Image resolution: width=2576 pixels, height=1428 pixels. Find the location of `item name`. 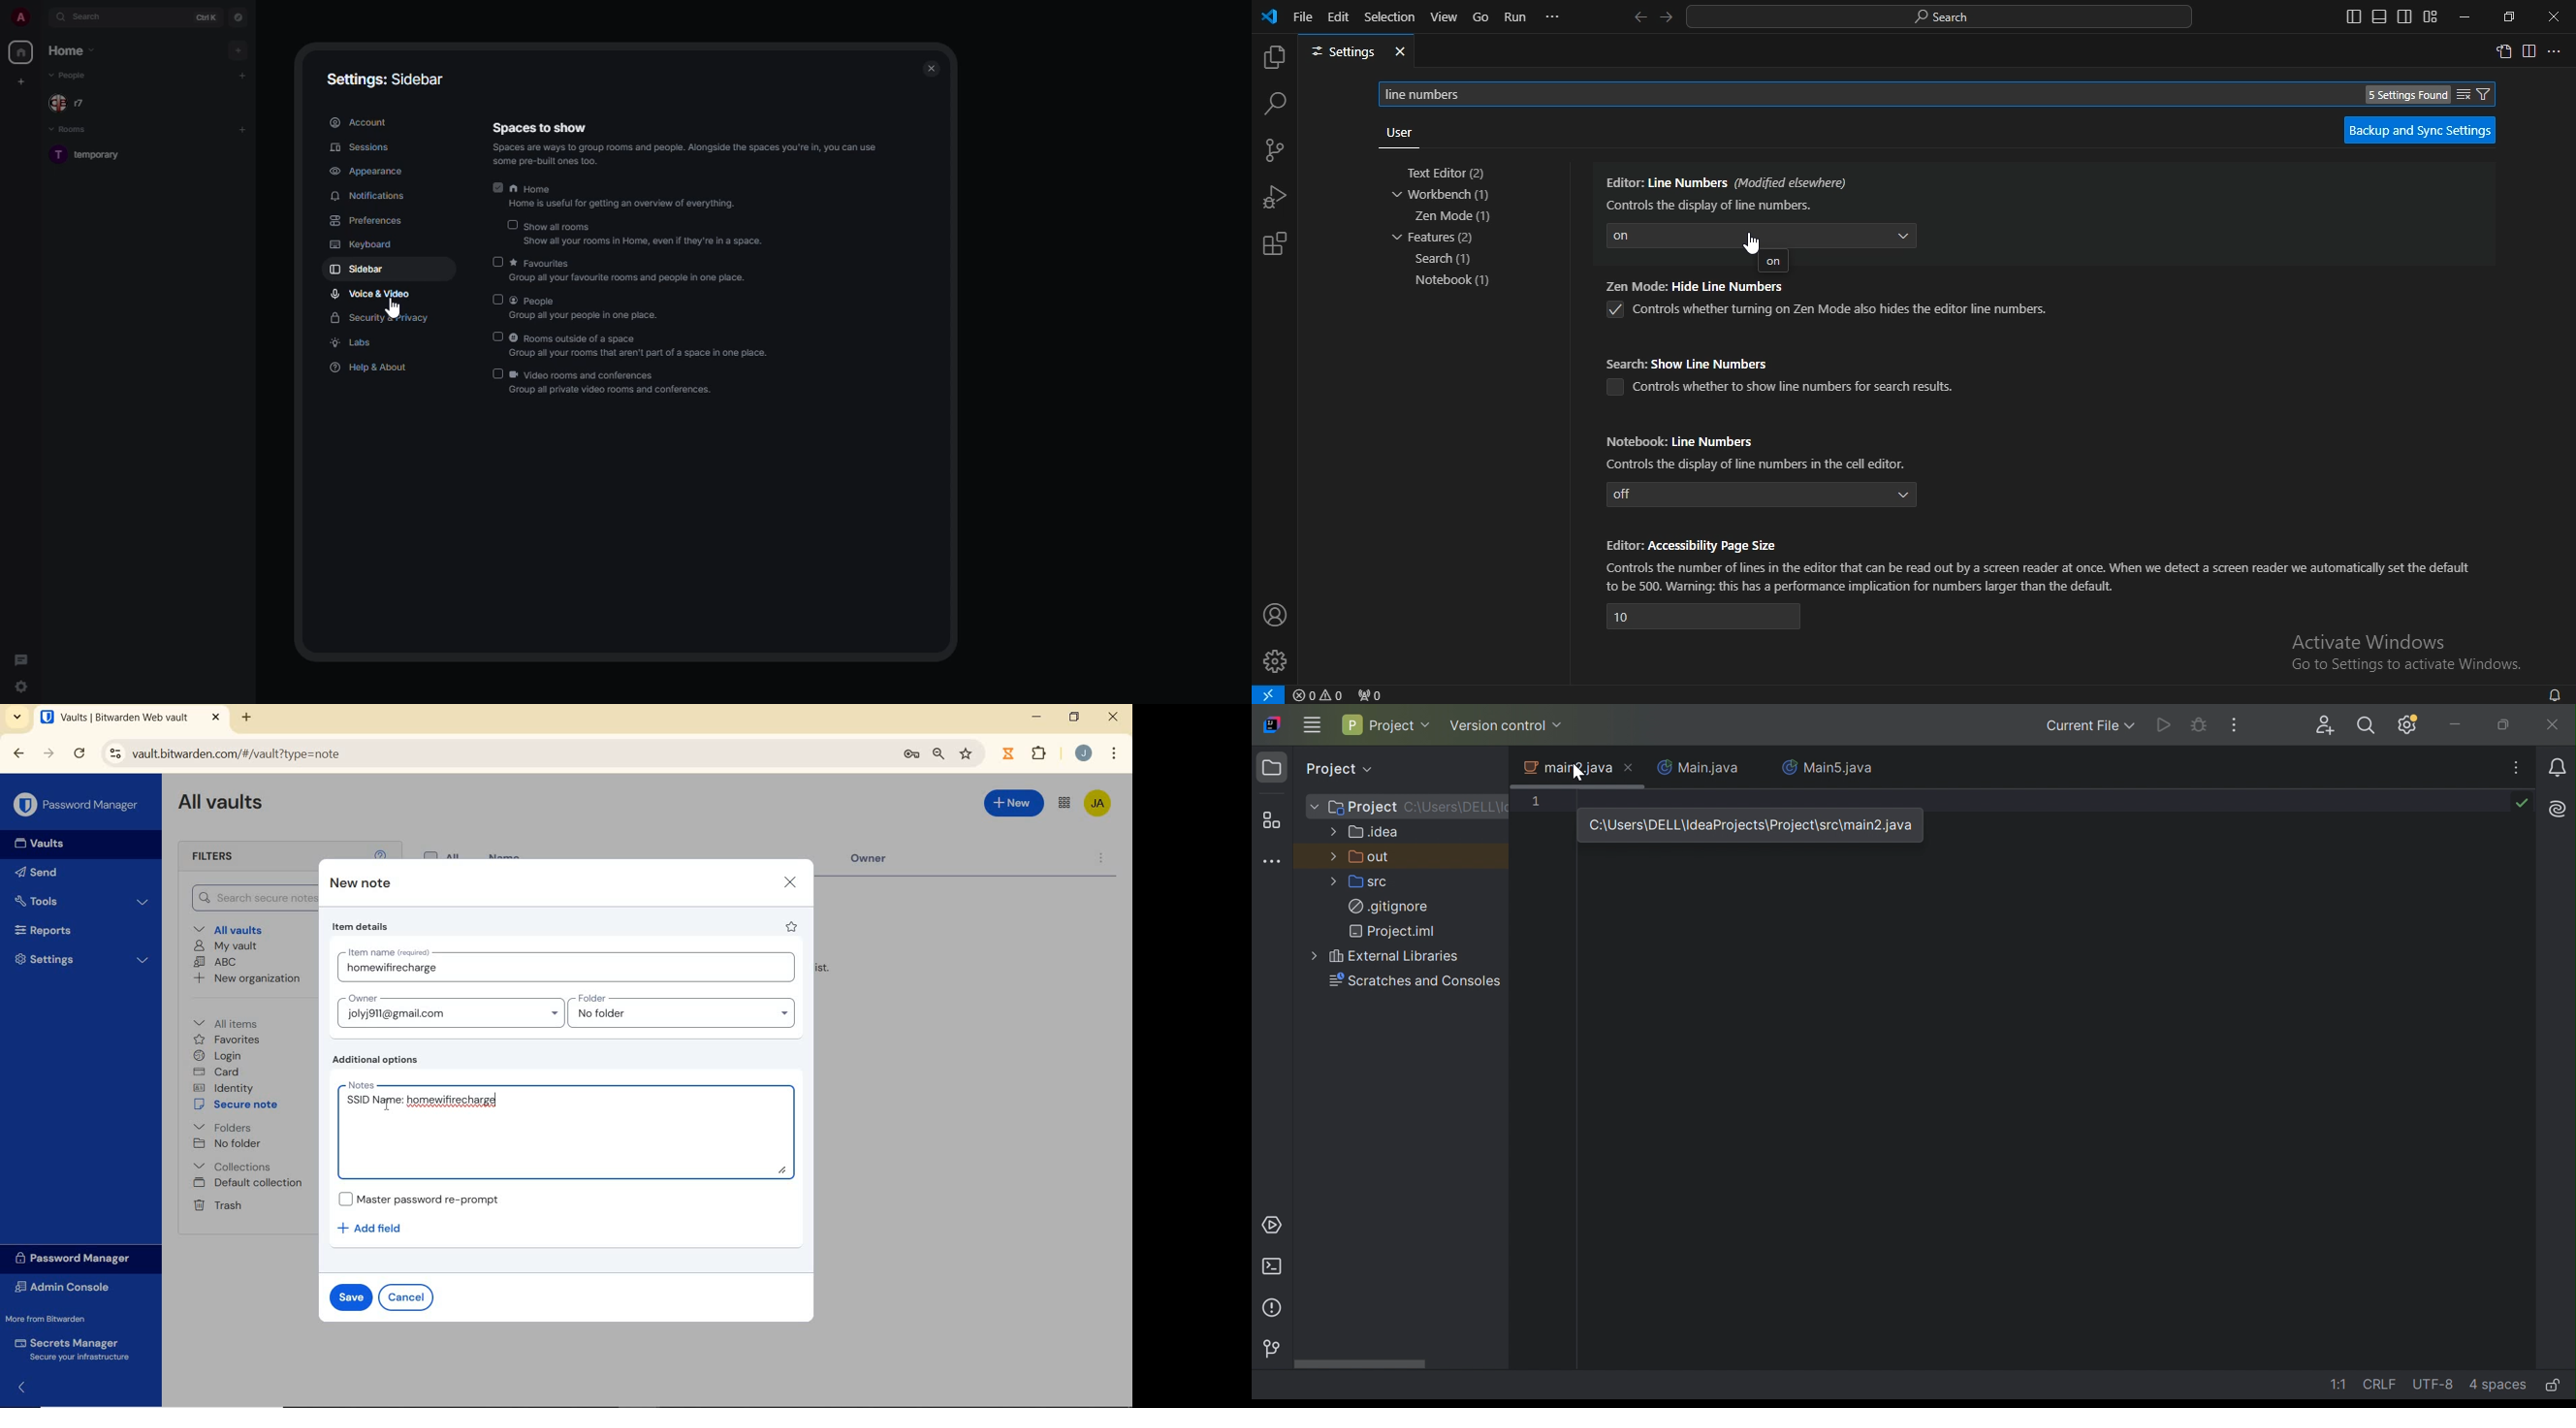

item name is located at coordinates (570, 967).